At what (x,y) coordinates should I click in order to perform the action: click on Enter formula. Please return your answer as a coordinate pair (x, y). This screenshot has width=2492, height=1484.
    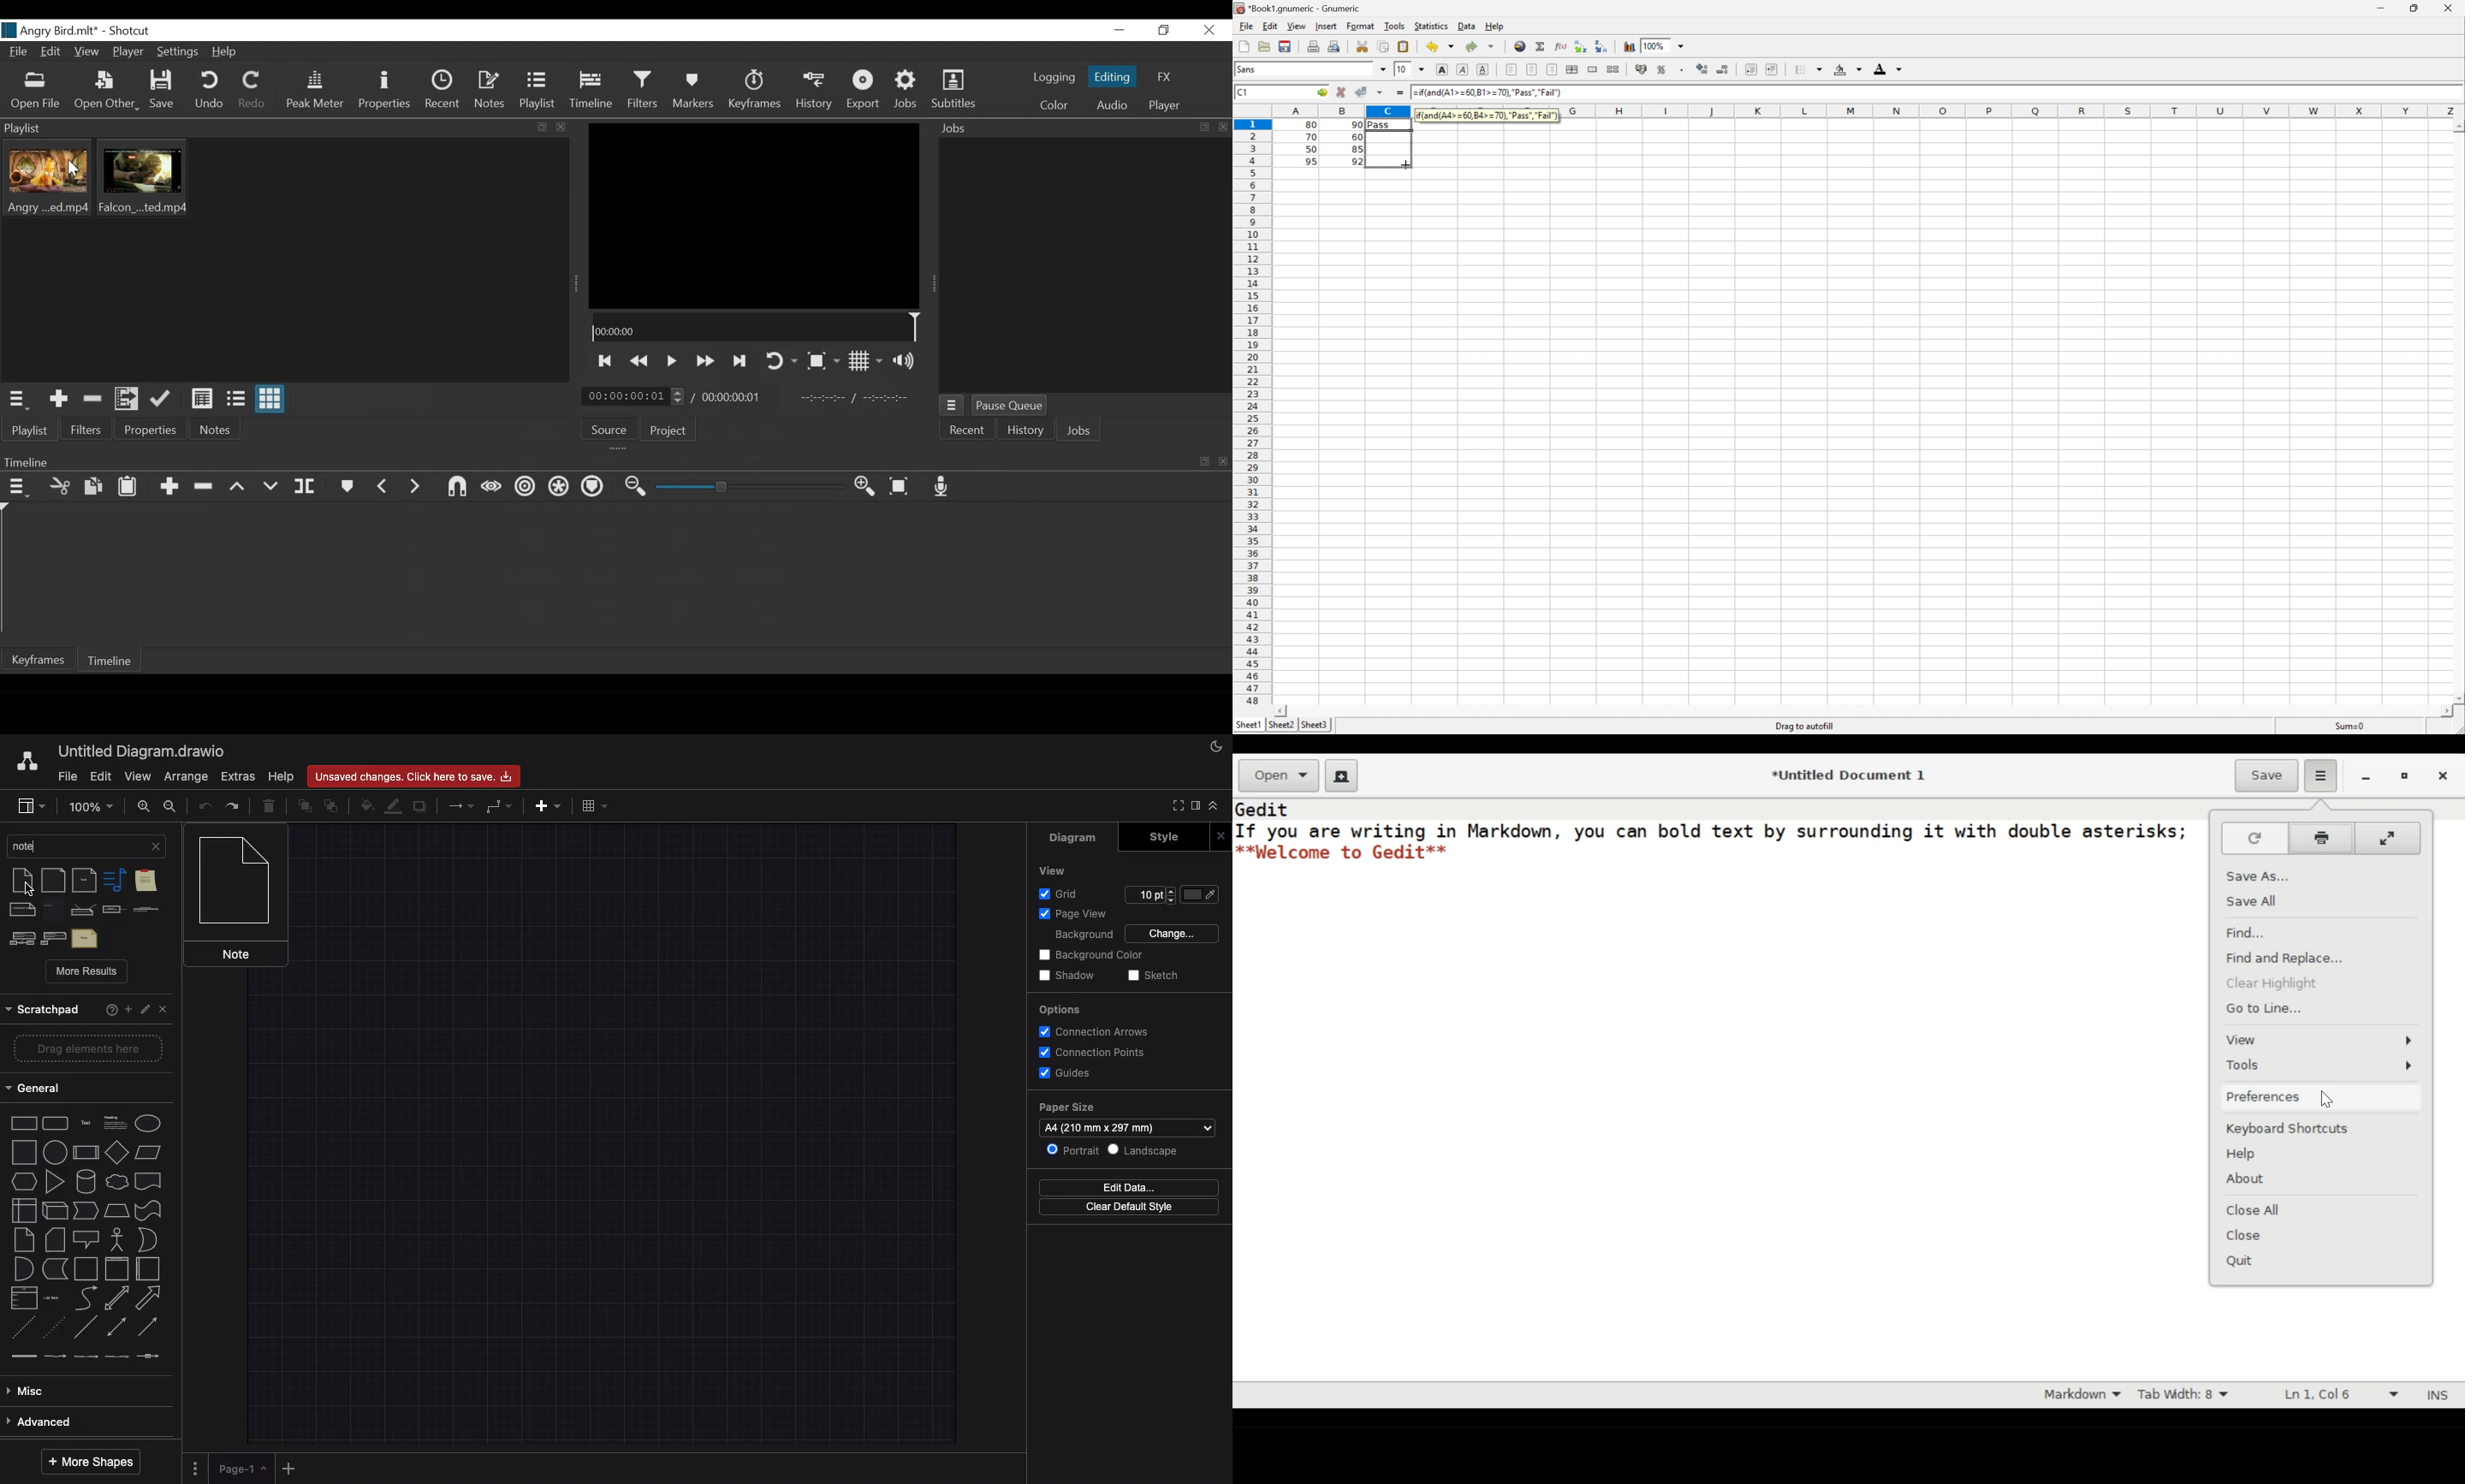
    Looking at the image, I should click on (1400, 92).